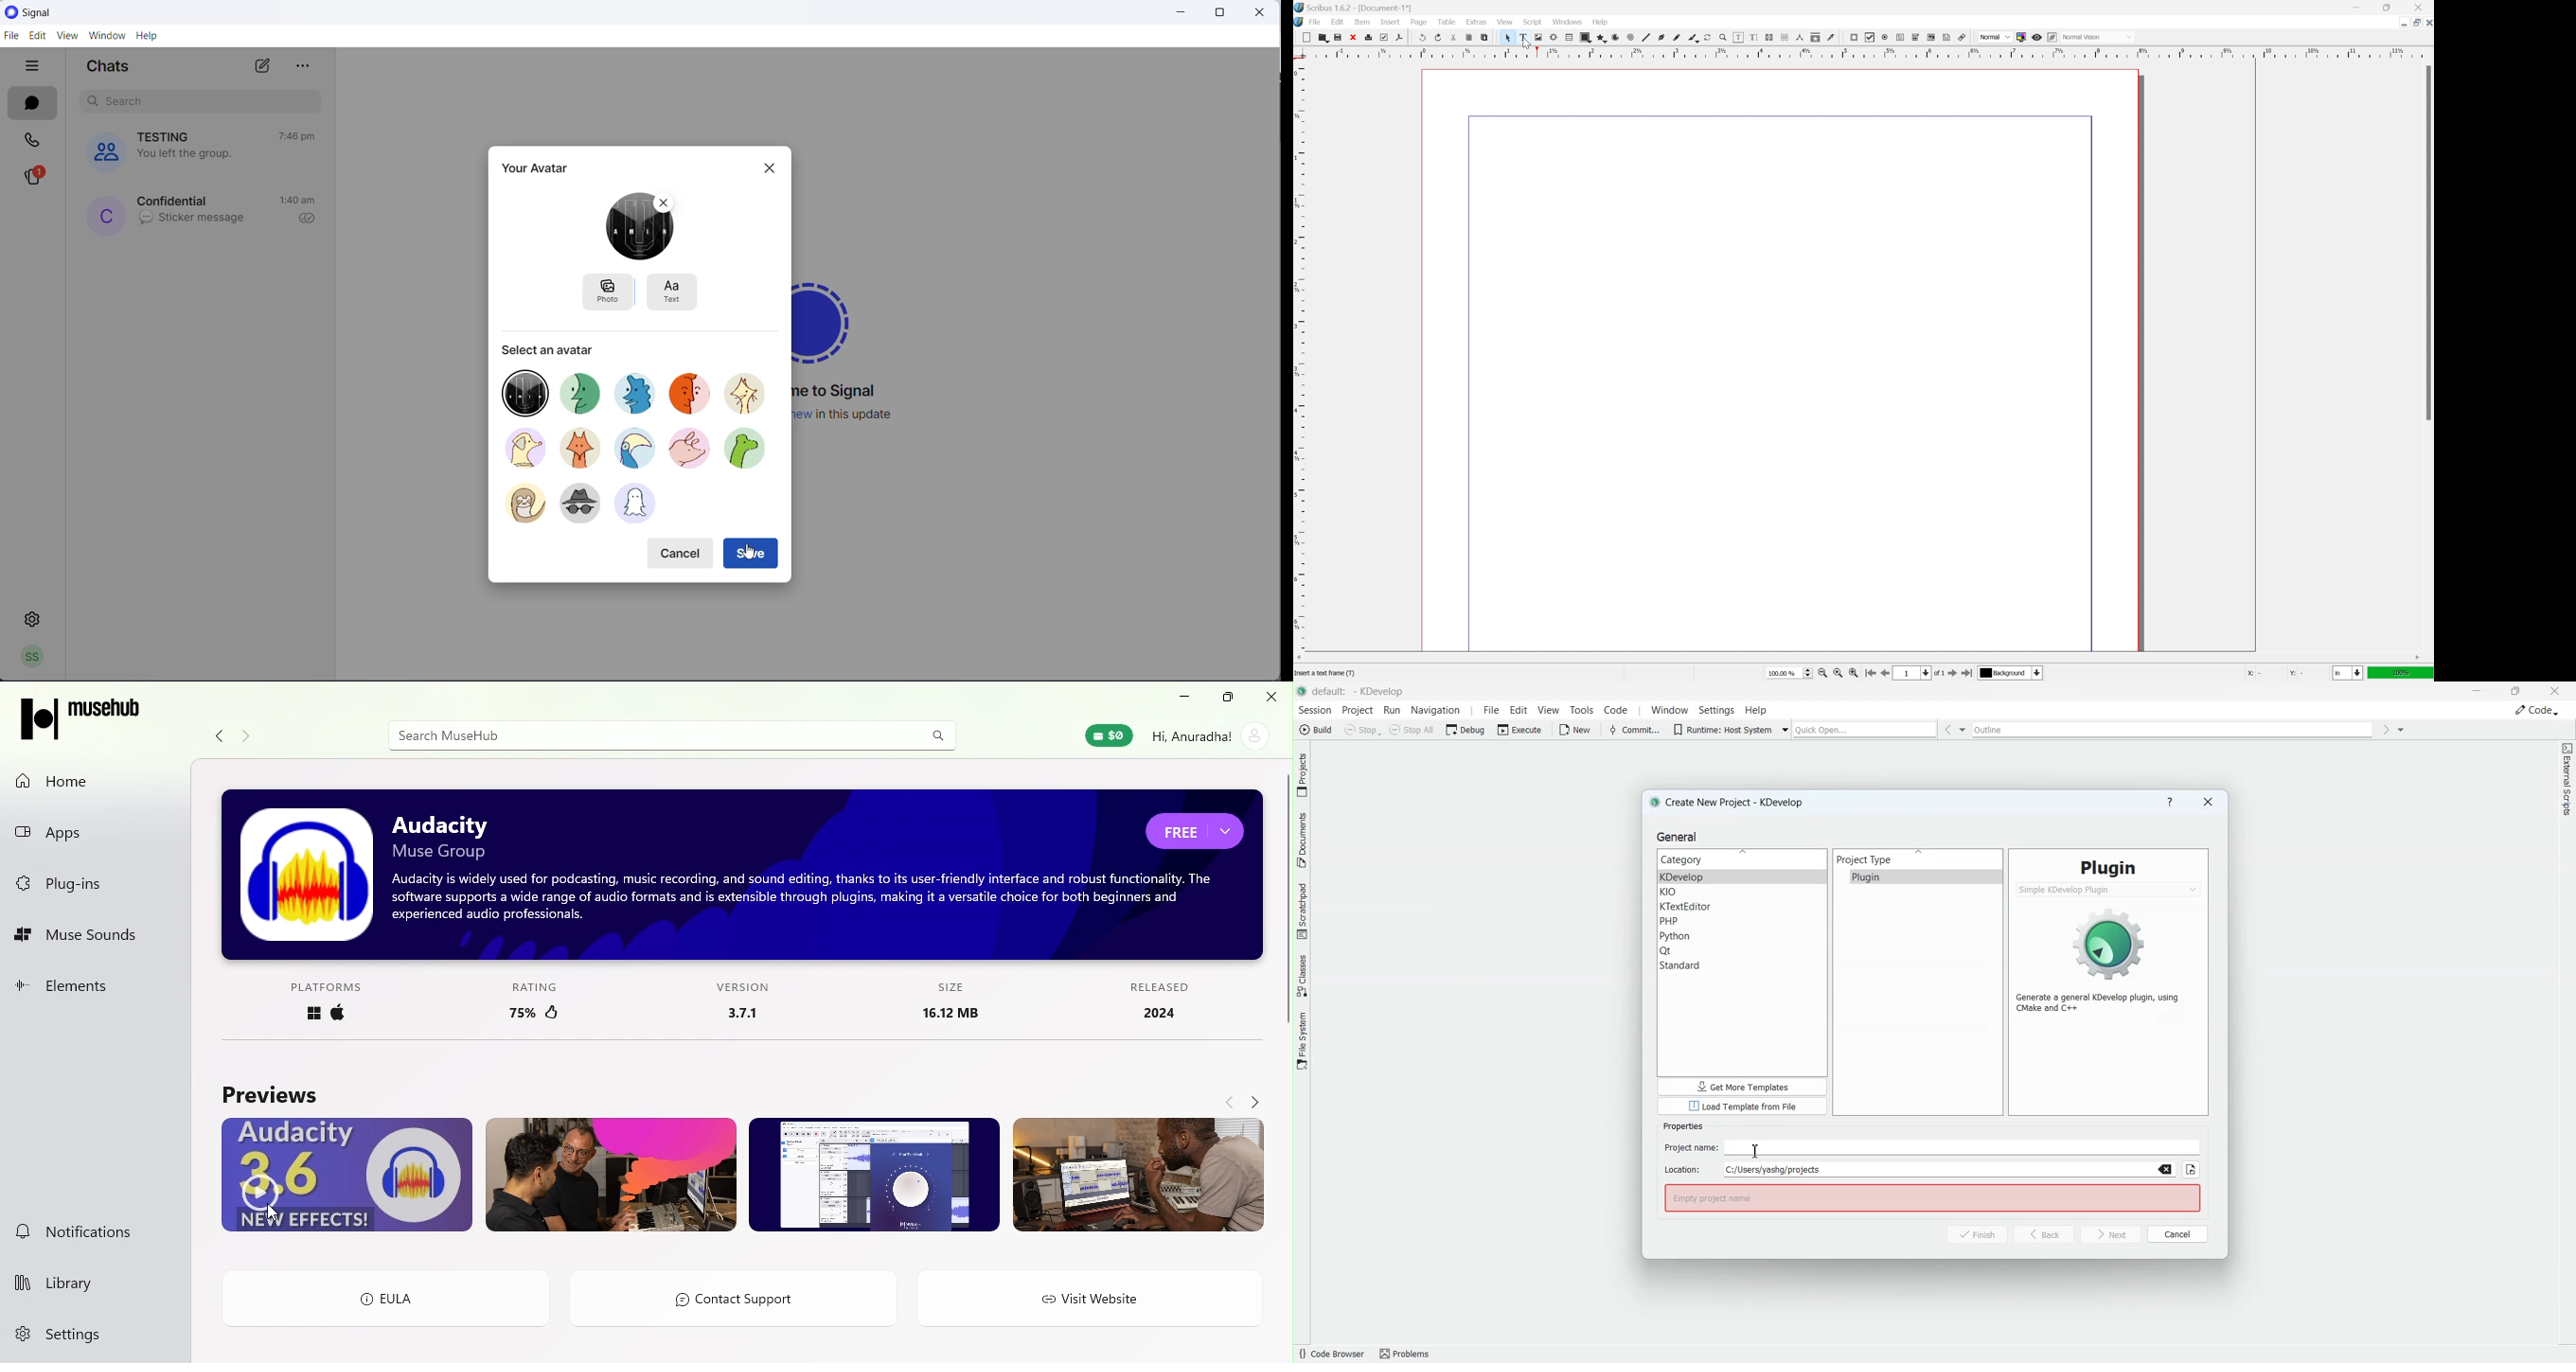 The width and height of the screenshot is (2576, 1372). Describe the element at coordinates (1947, 730) in the screenshot. I see `Go back` at that location.